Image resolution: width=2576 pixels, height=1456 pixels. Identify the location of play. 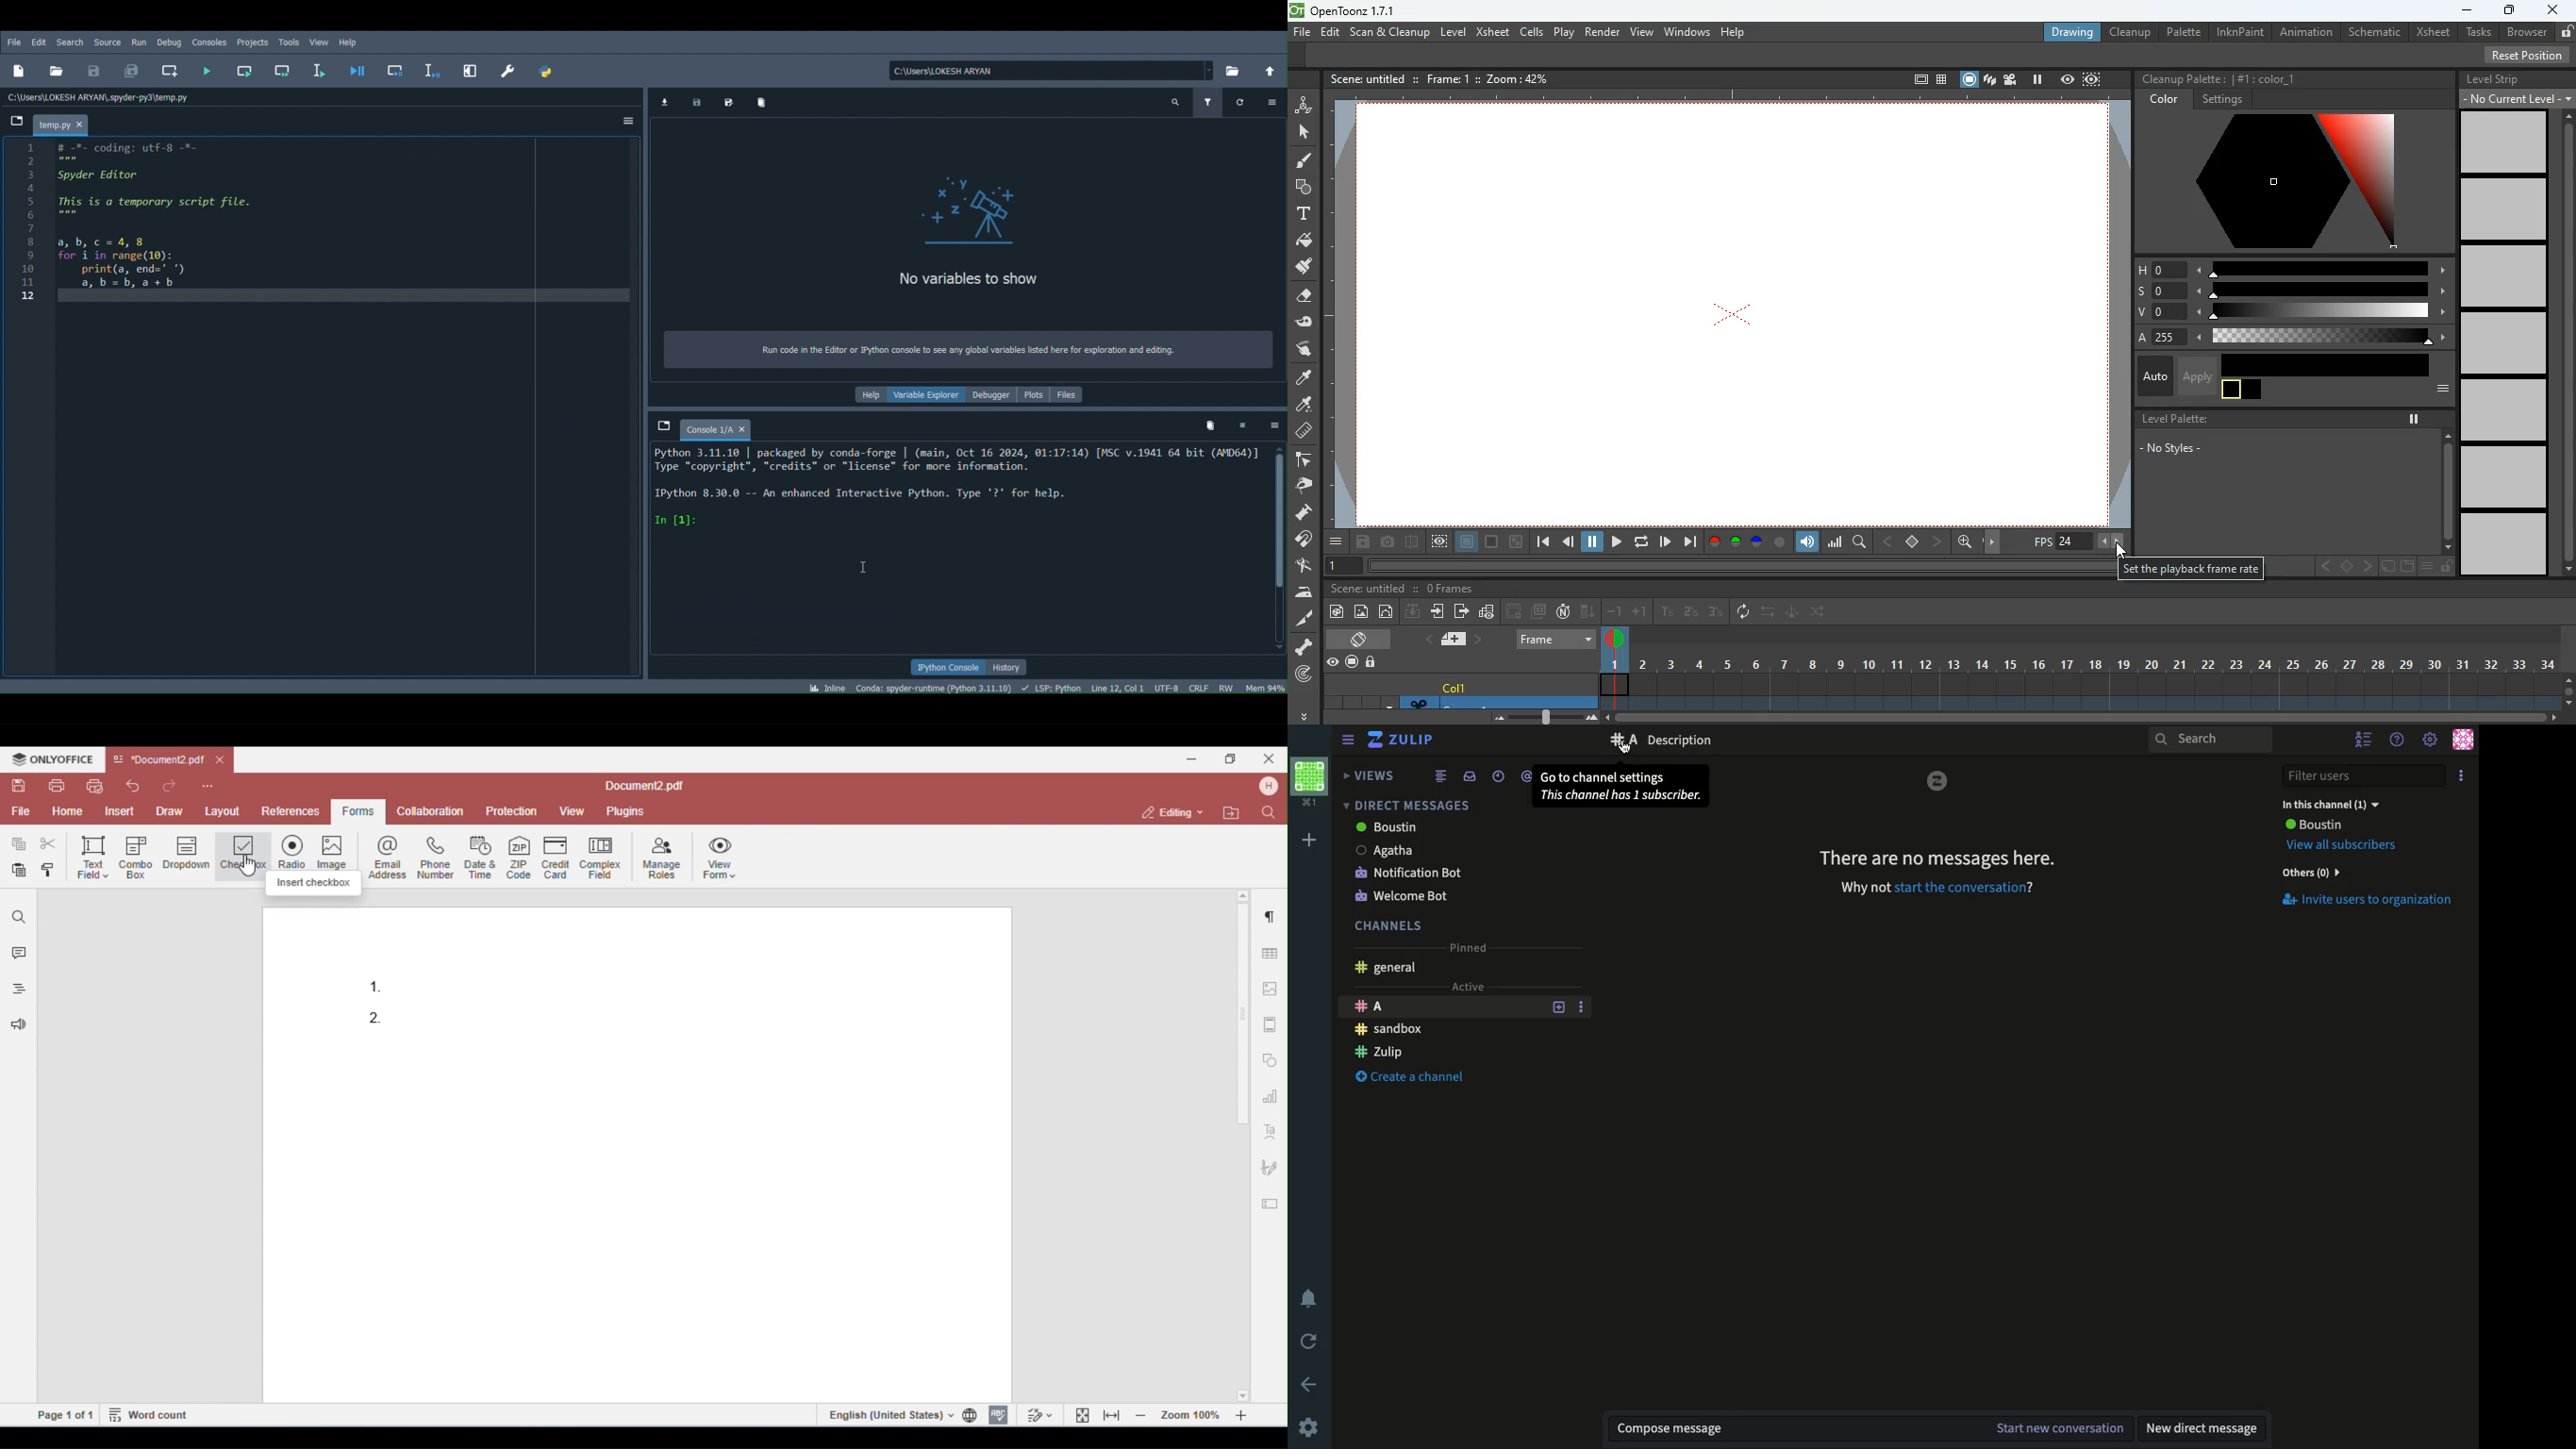
(1616, 541).